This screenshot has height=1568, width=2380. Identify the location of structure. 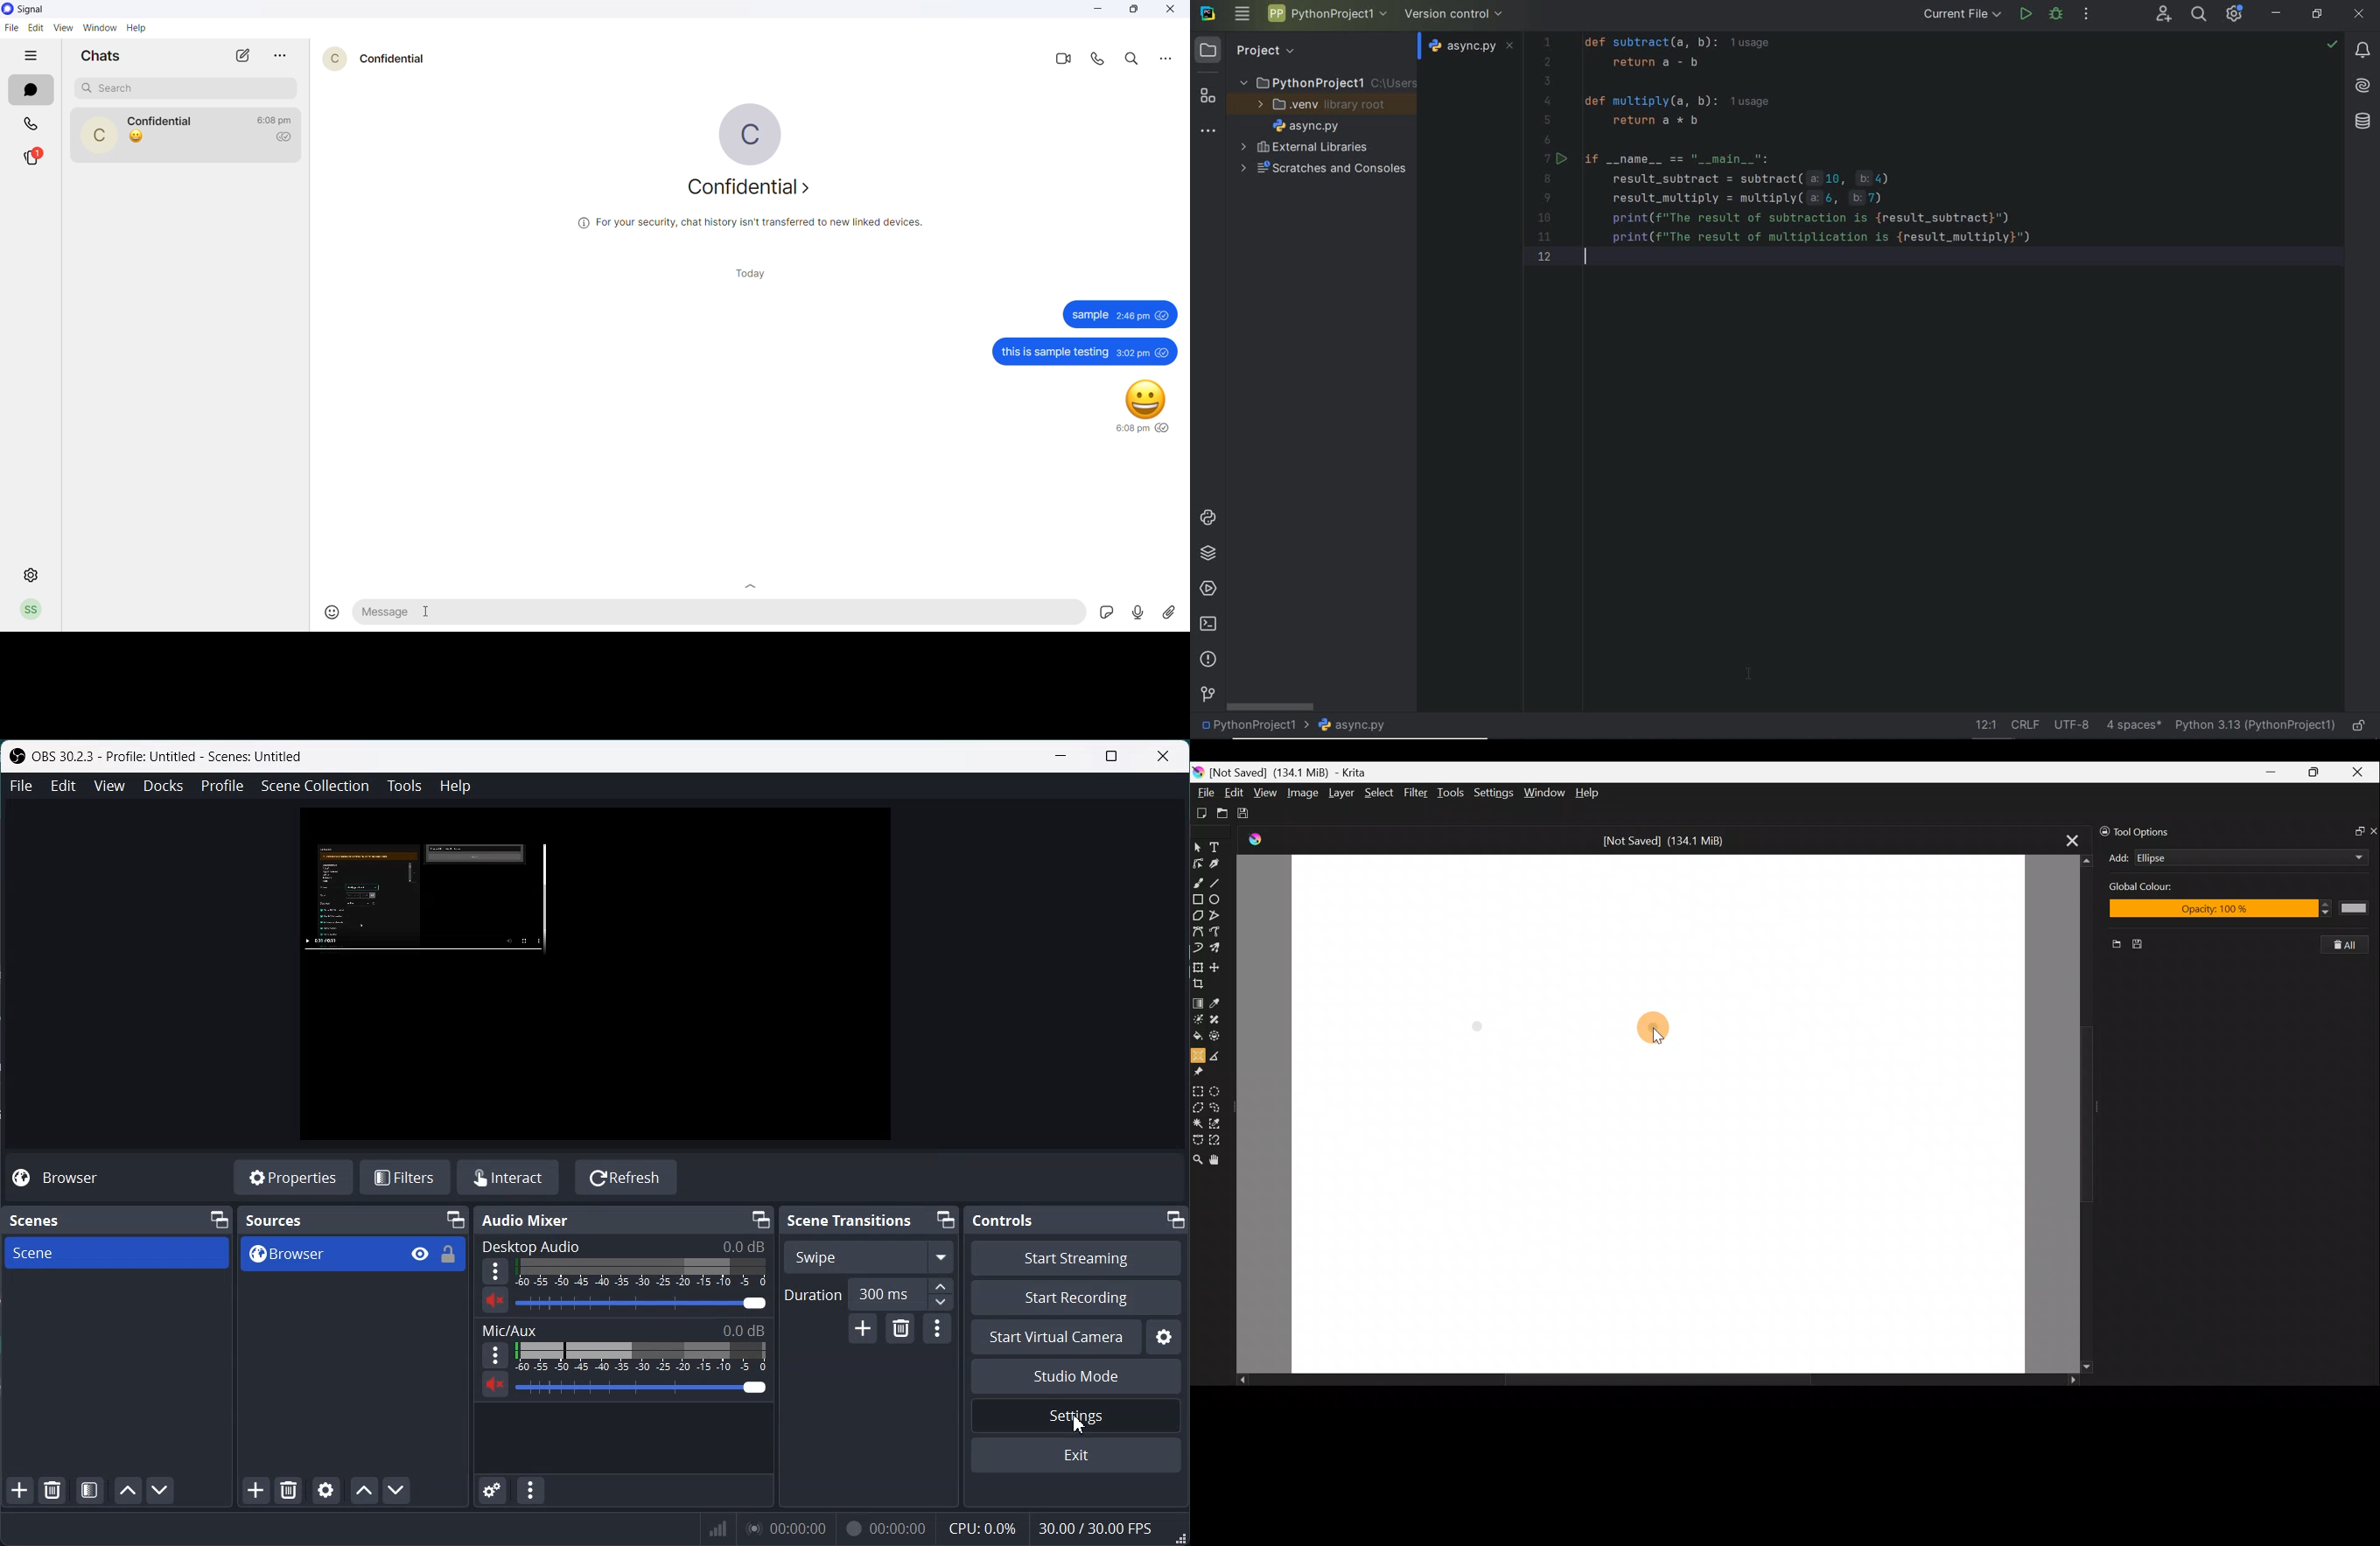
(1206, 98).